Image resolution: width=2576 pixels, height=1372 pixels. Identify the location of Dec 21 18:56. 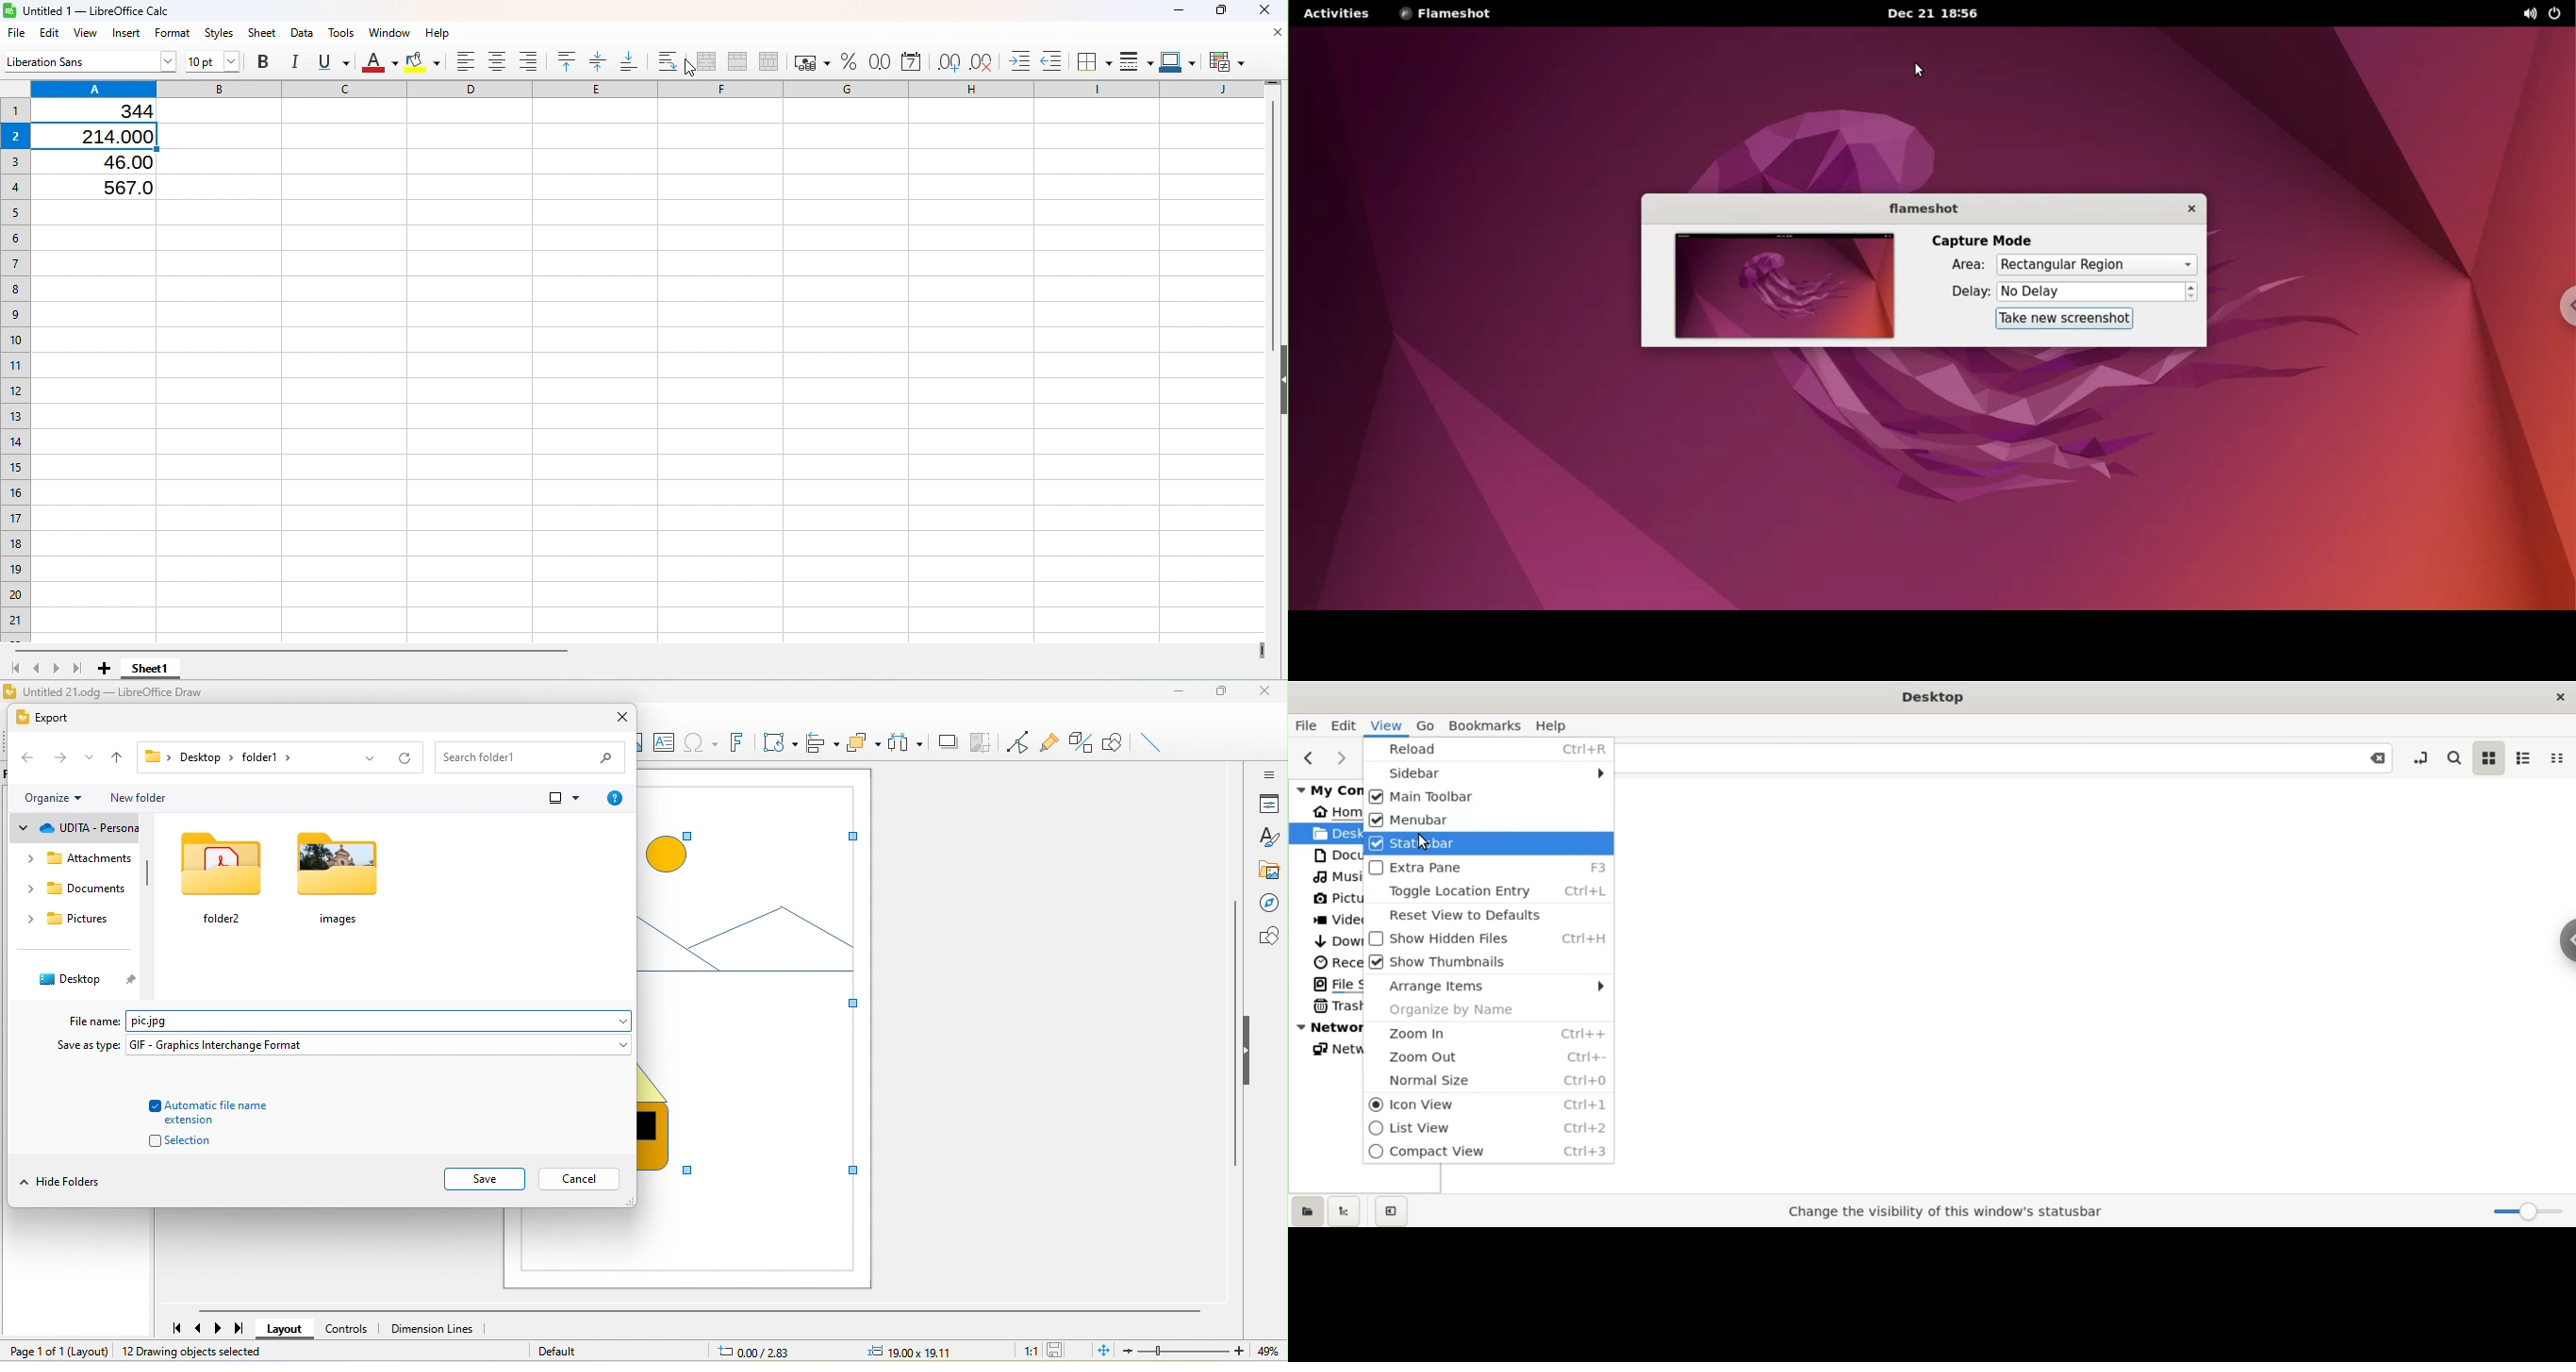
(1936, 15).